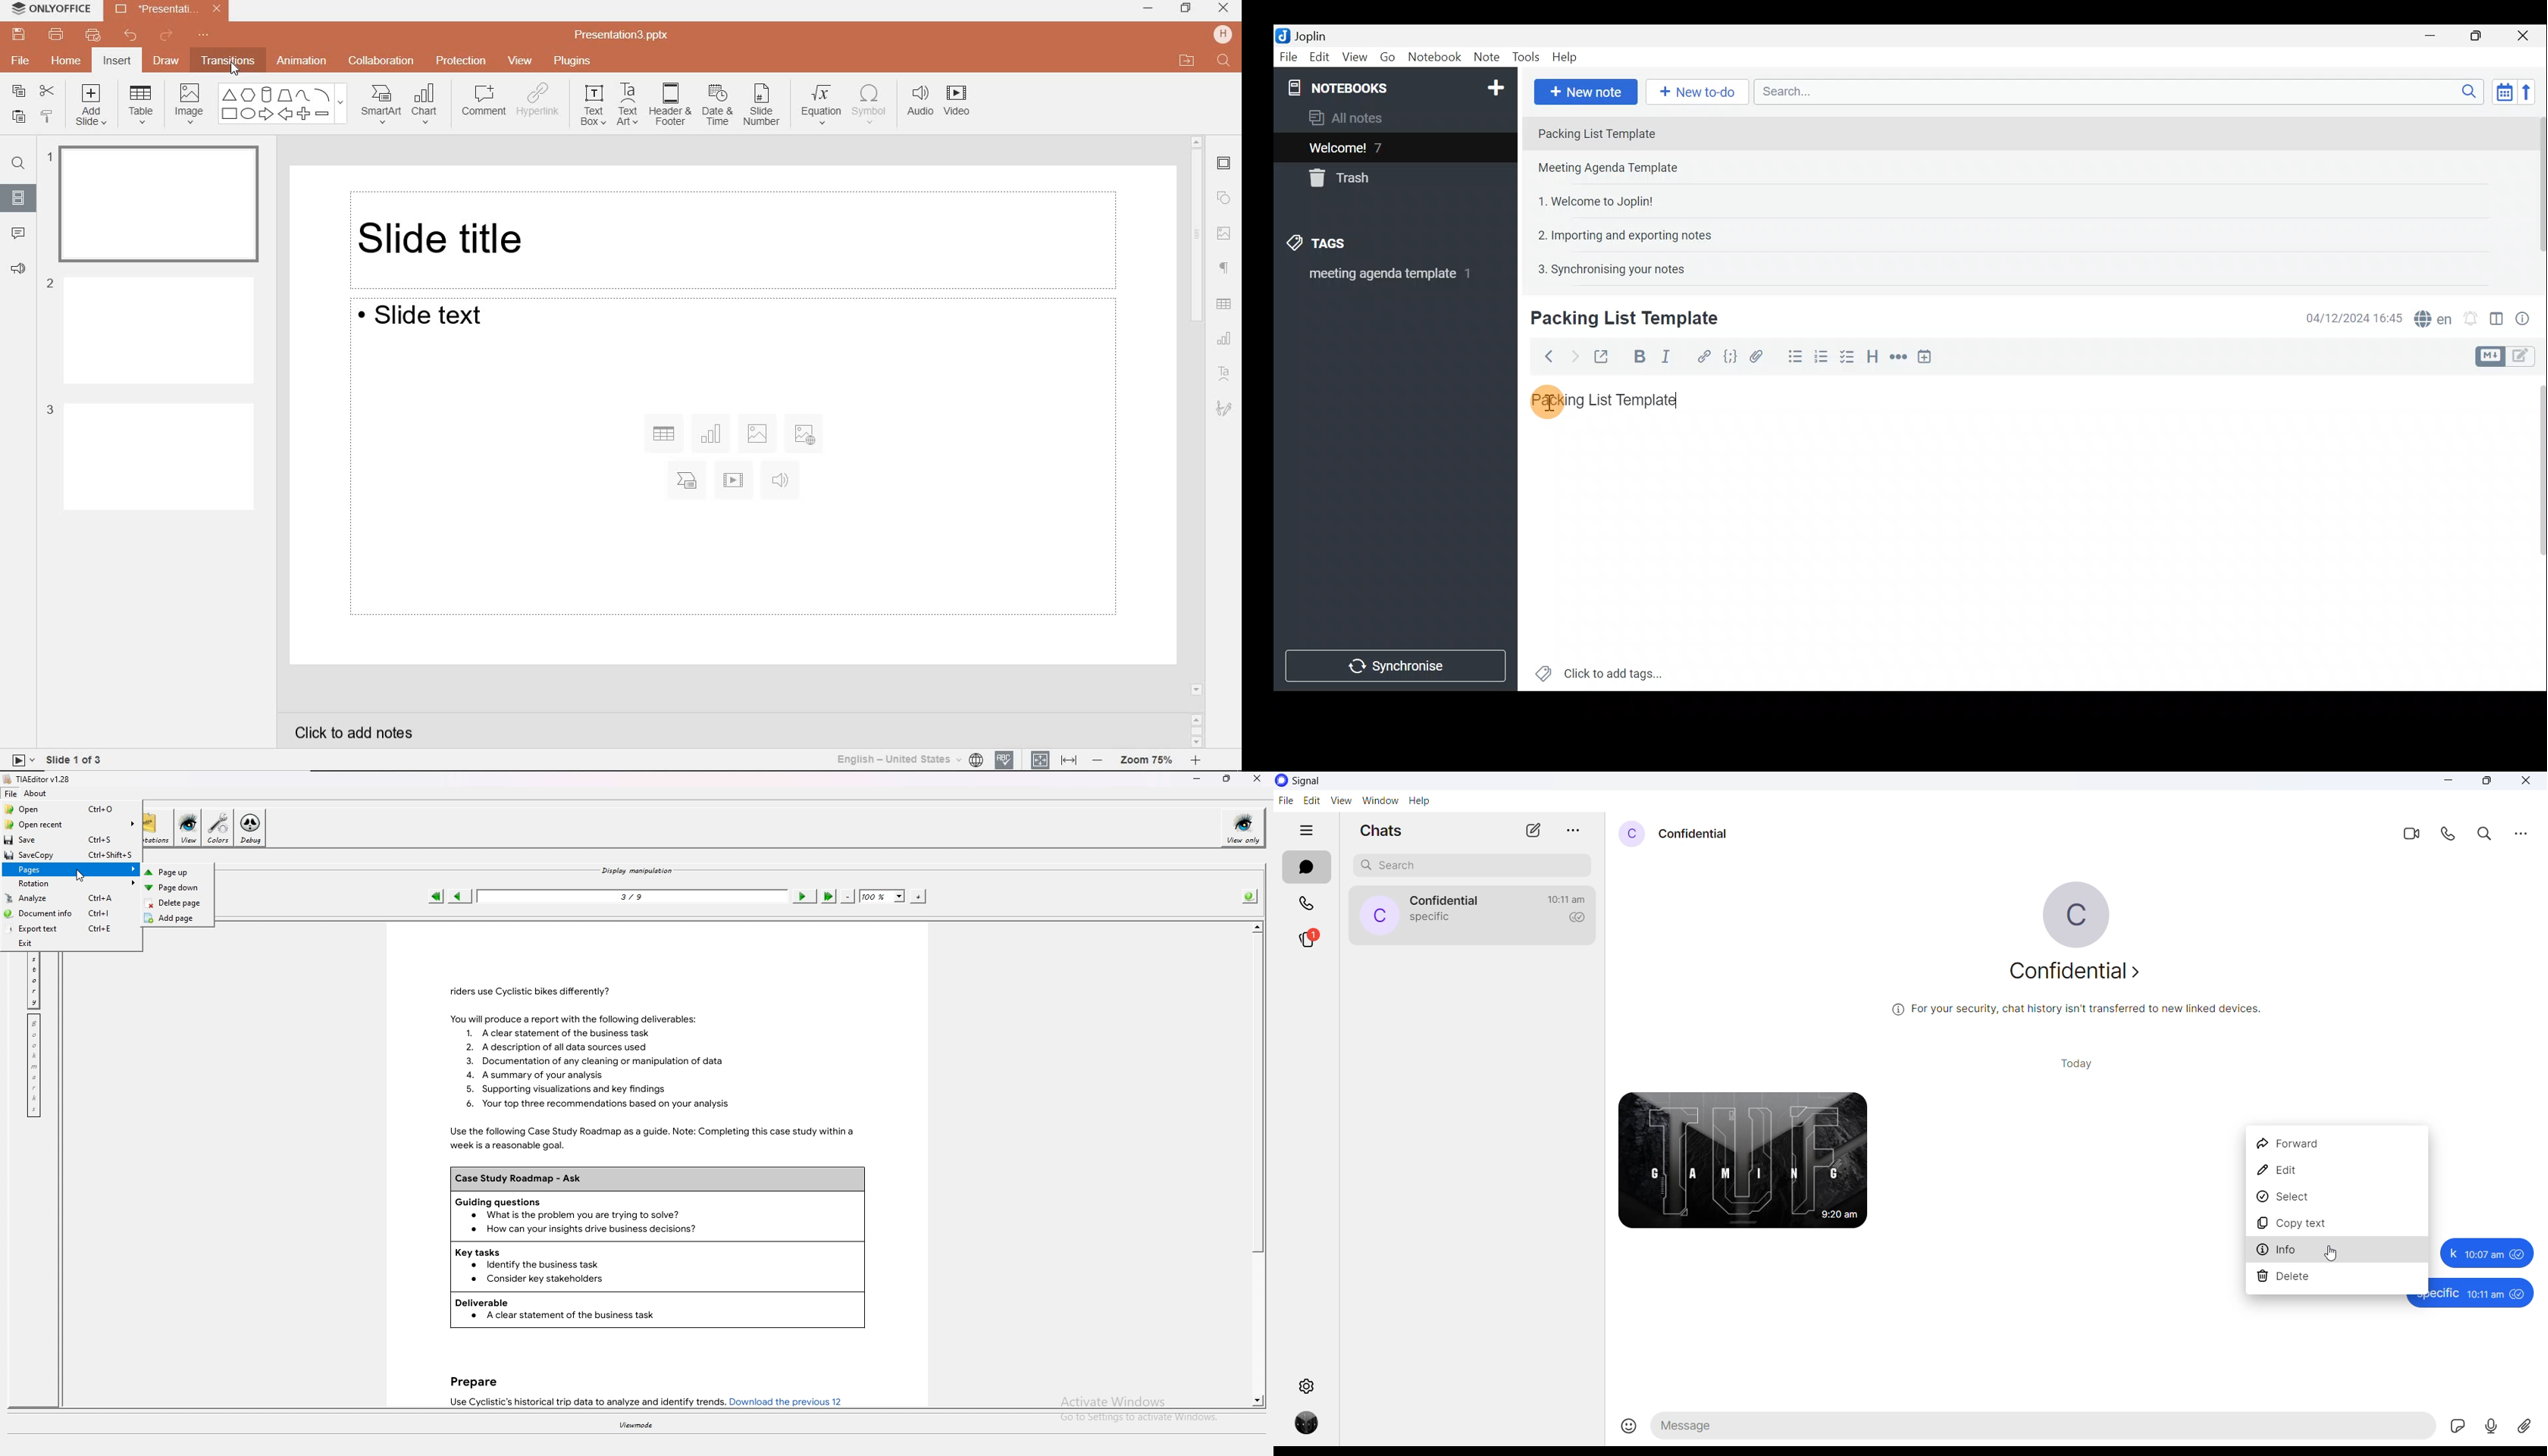  I want to click on Hyperlink, so click(1701, 355).